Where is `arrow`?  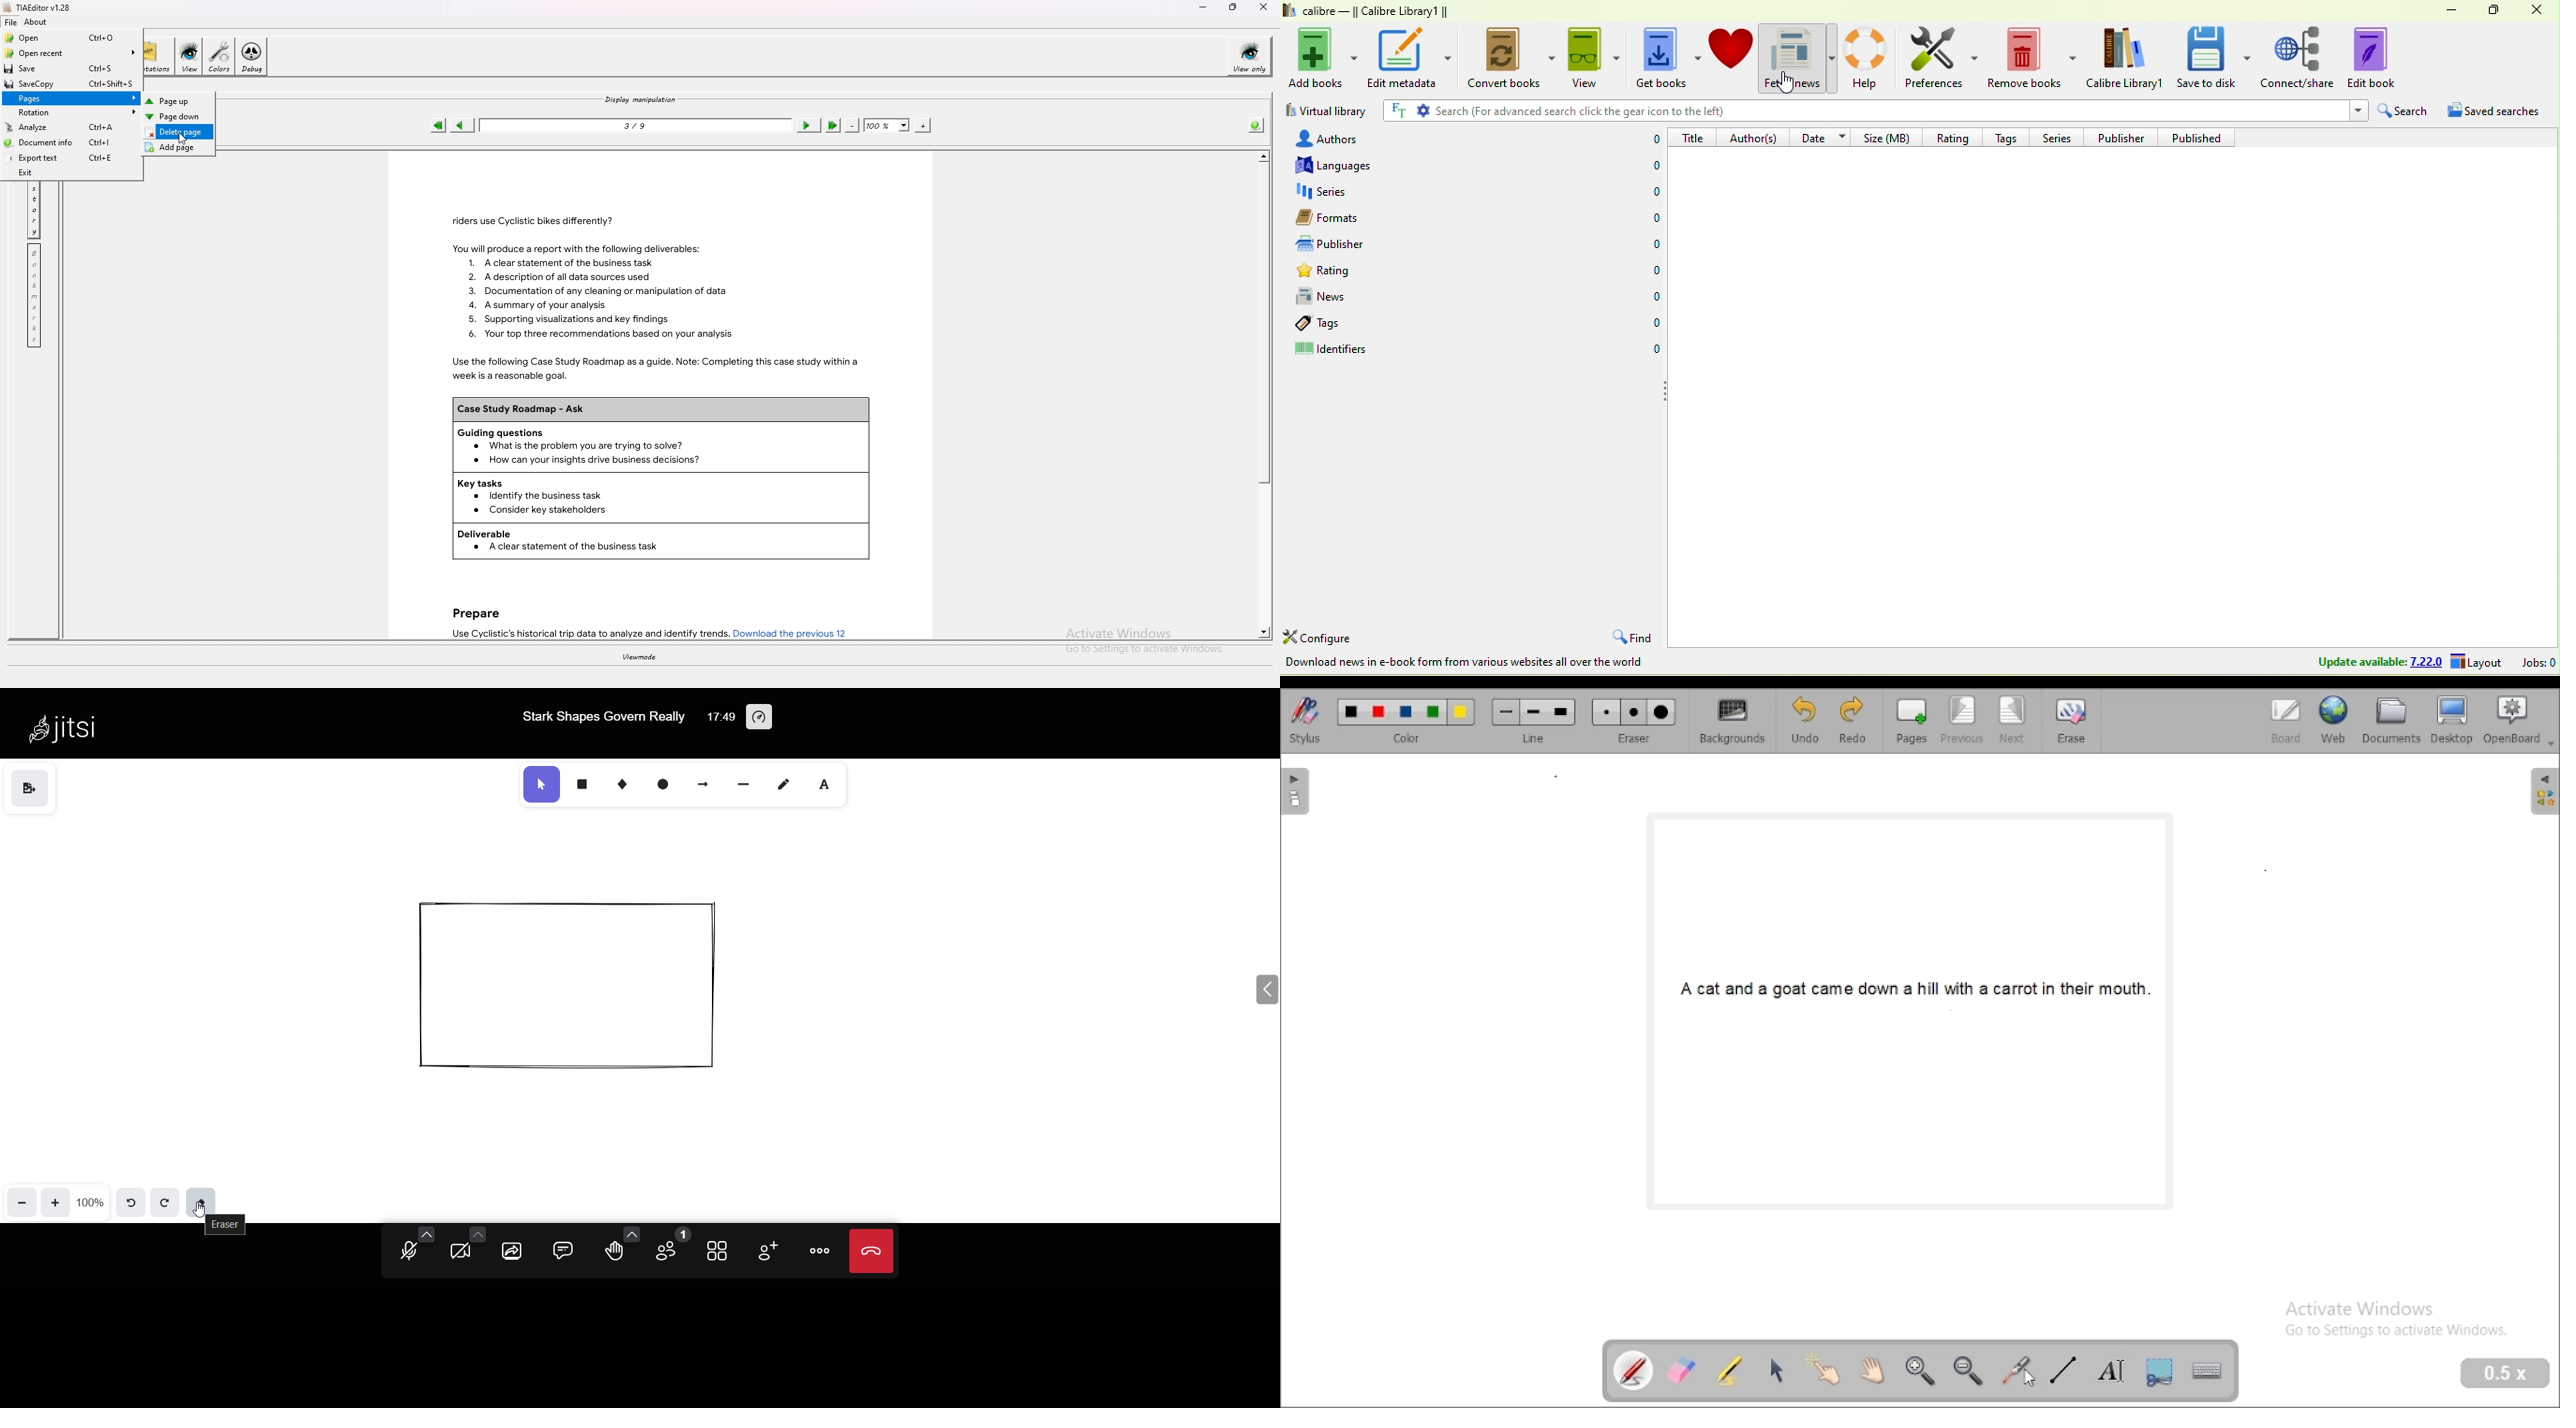
arrow is located at coordinates (704, 785).